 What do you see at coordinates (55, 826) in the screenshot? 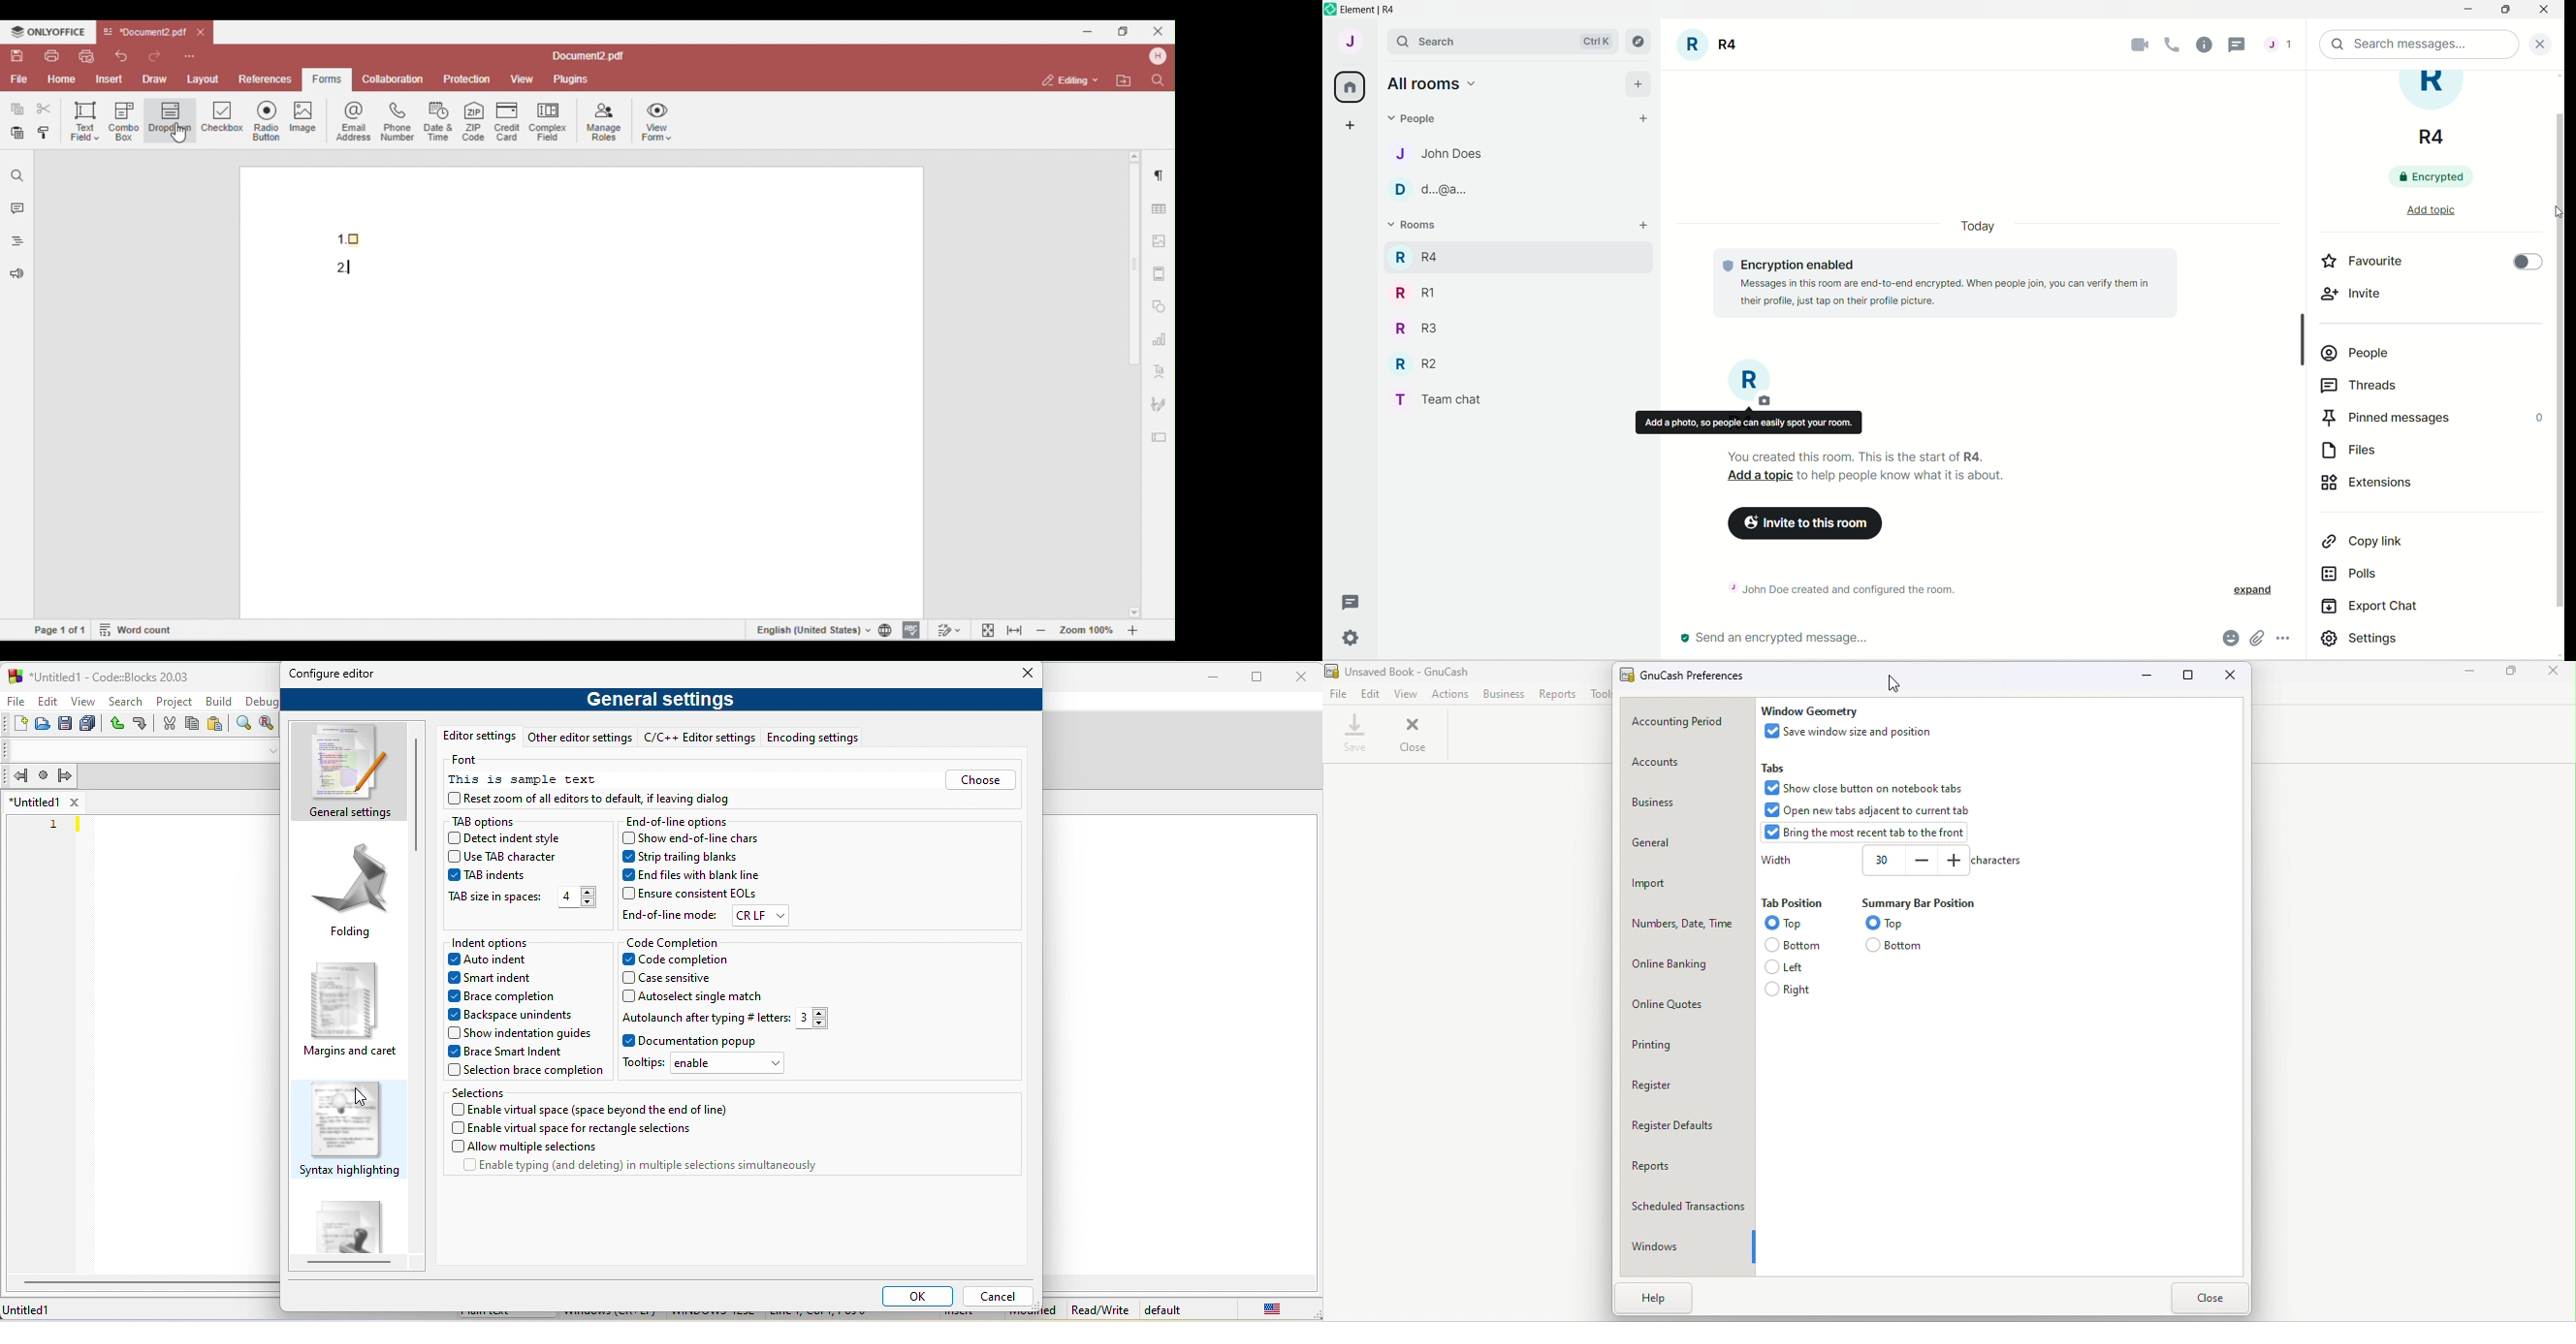
I see `1` at bounding box center [55, 826].